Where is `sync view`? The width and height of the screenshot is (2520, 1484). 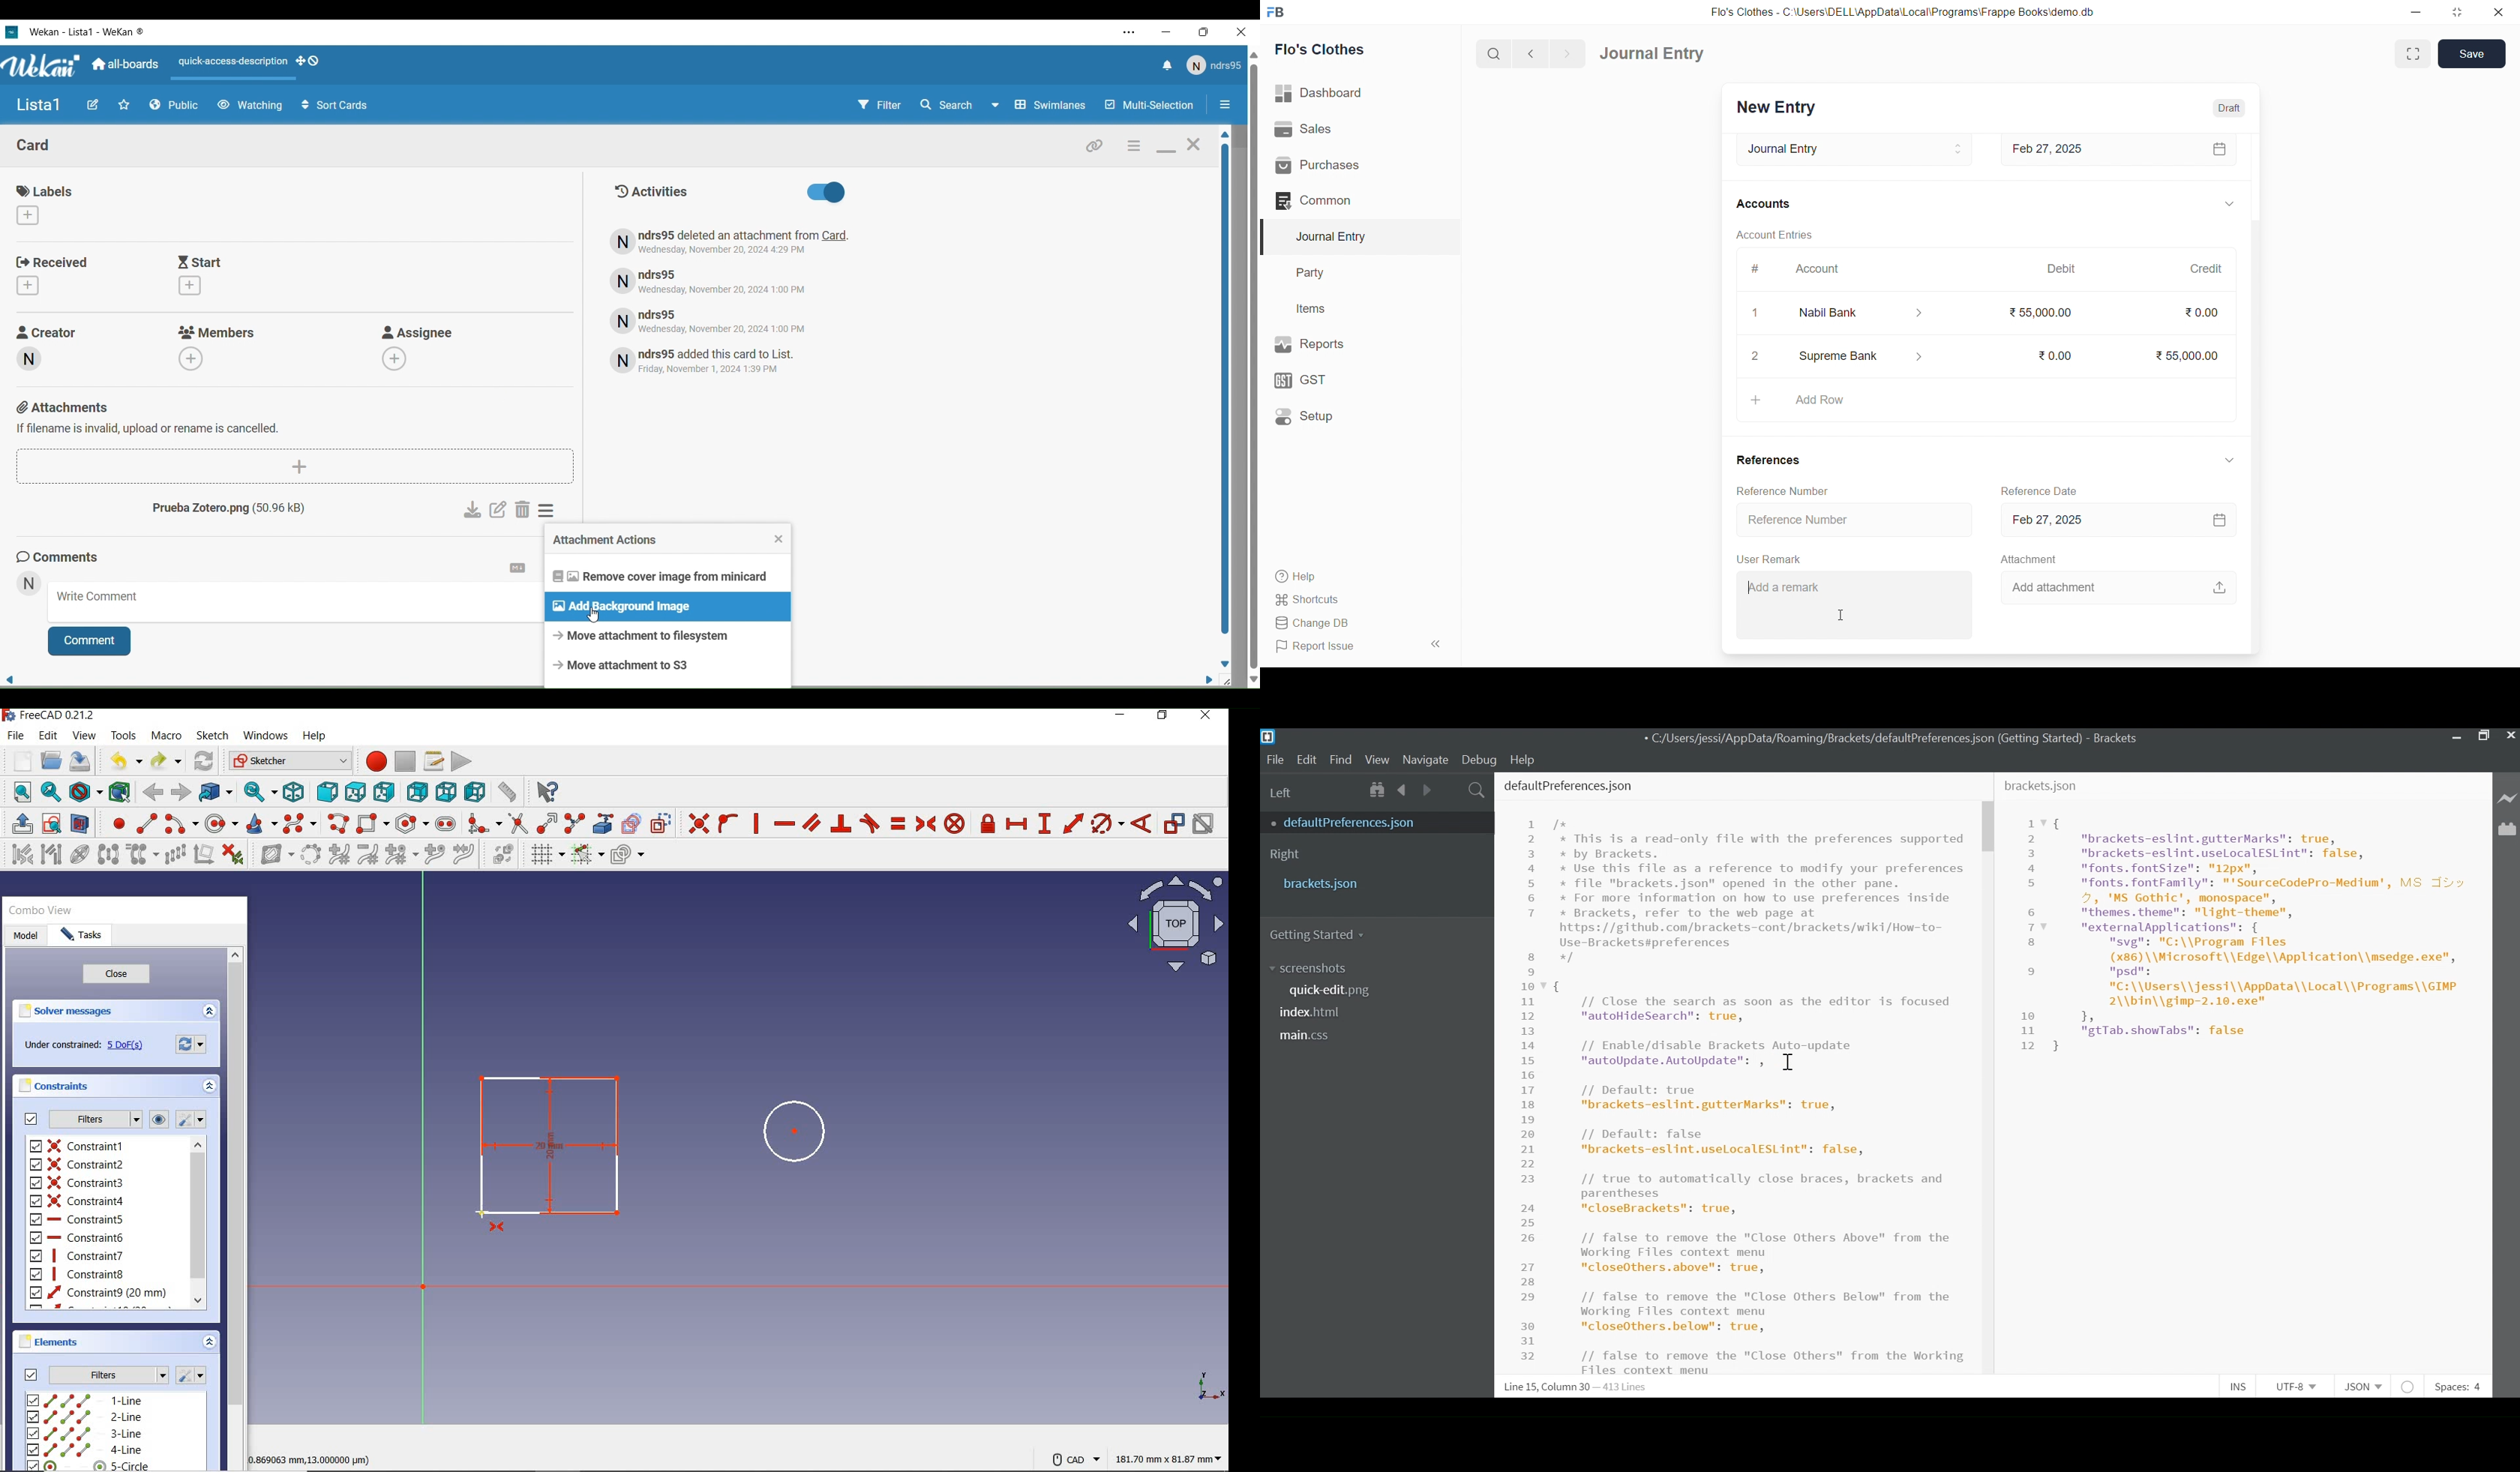
sync view is located at coordinates (260, 791).